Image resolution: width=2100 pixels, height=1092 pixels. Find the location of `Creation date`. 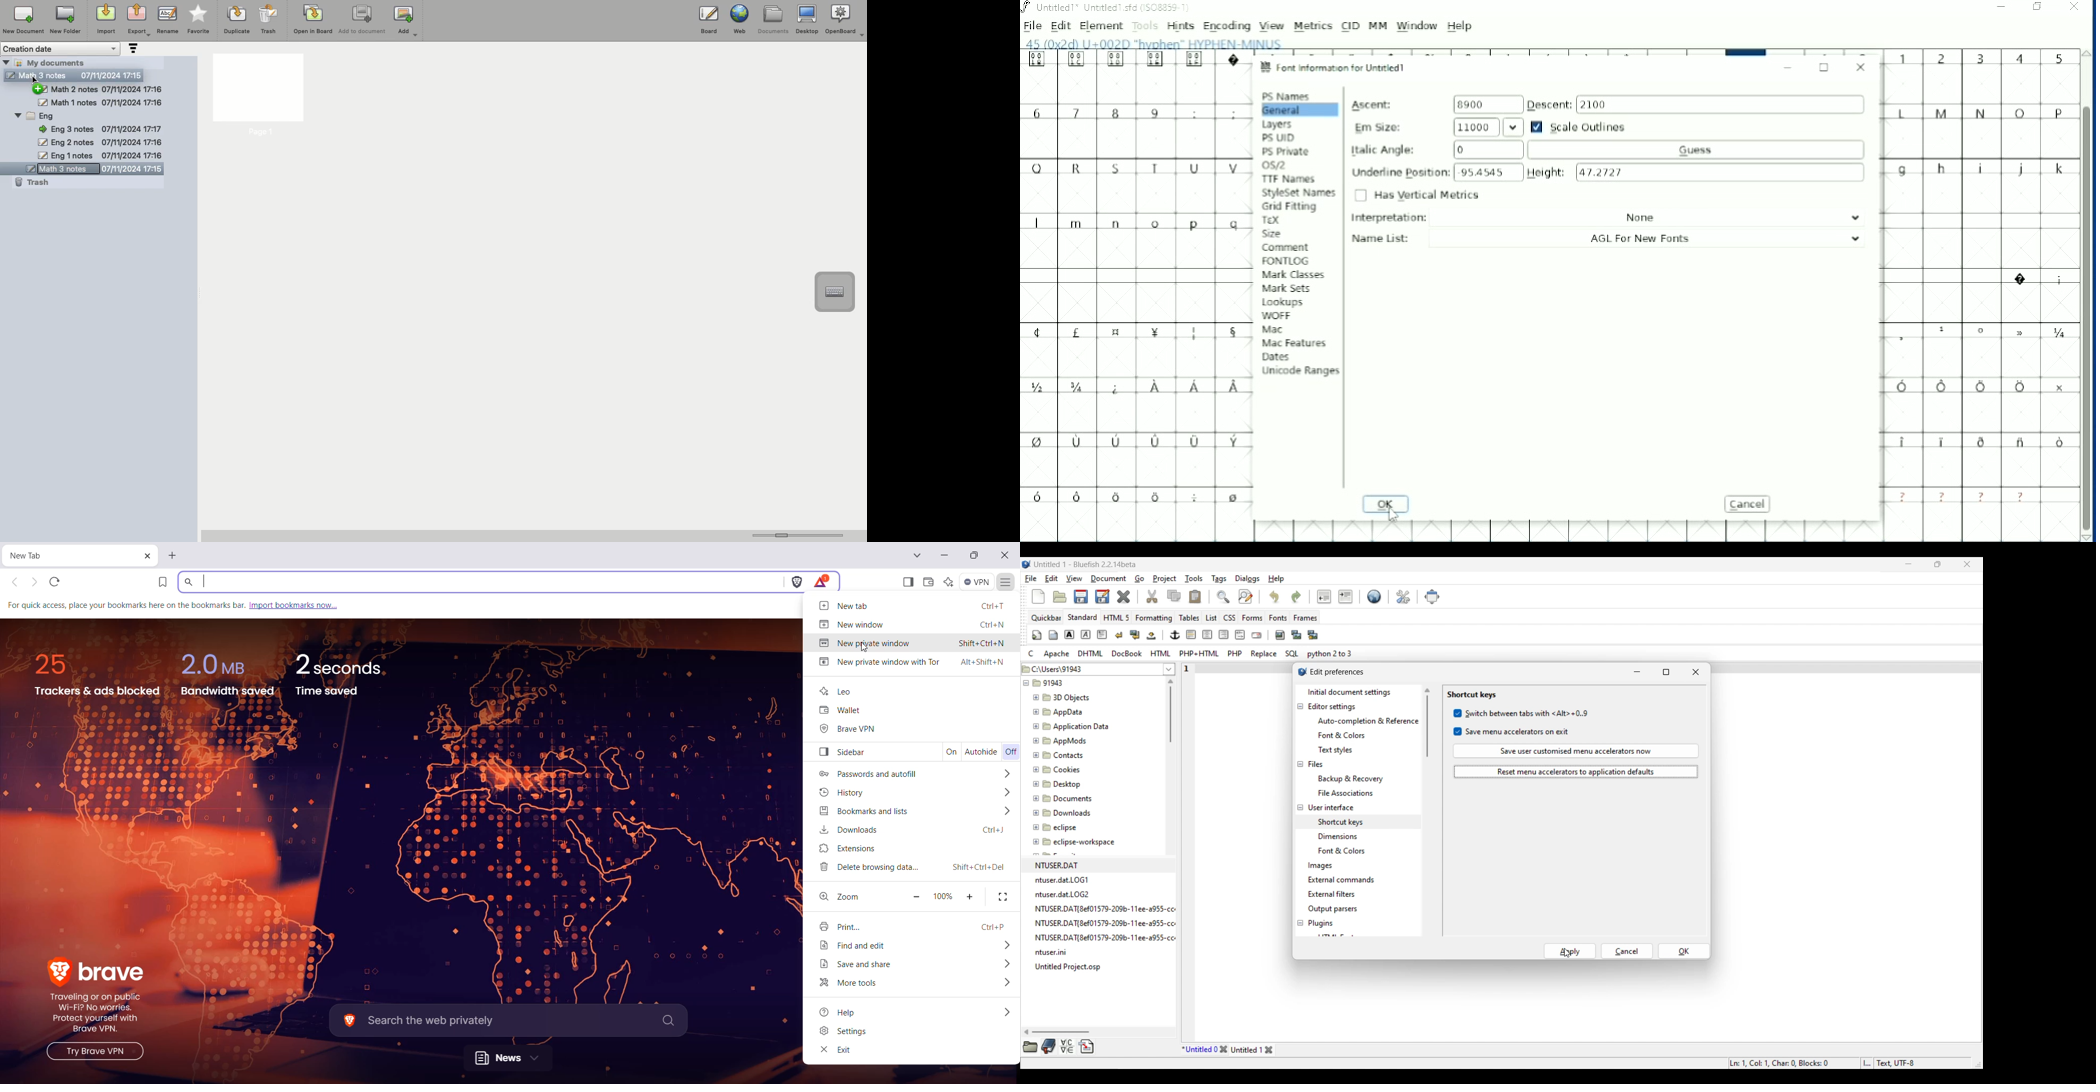

Creation date is located at coordinates (61, 49).